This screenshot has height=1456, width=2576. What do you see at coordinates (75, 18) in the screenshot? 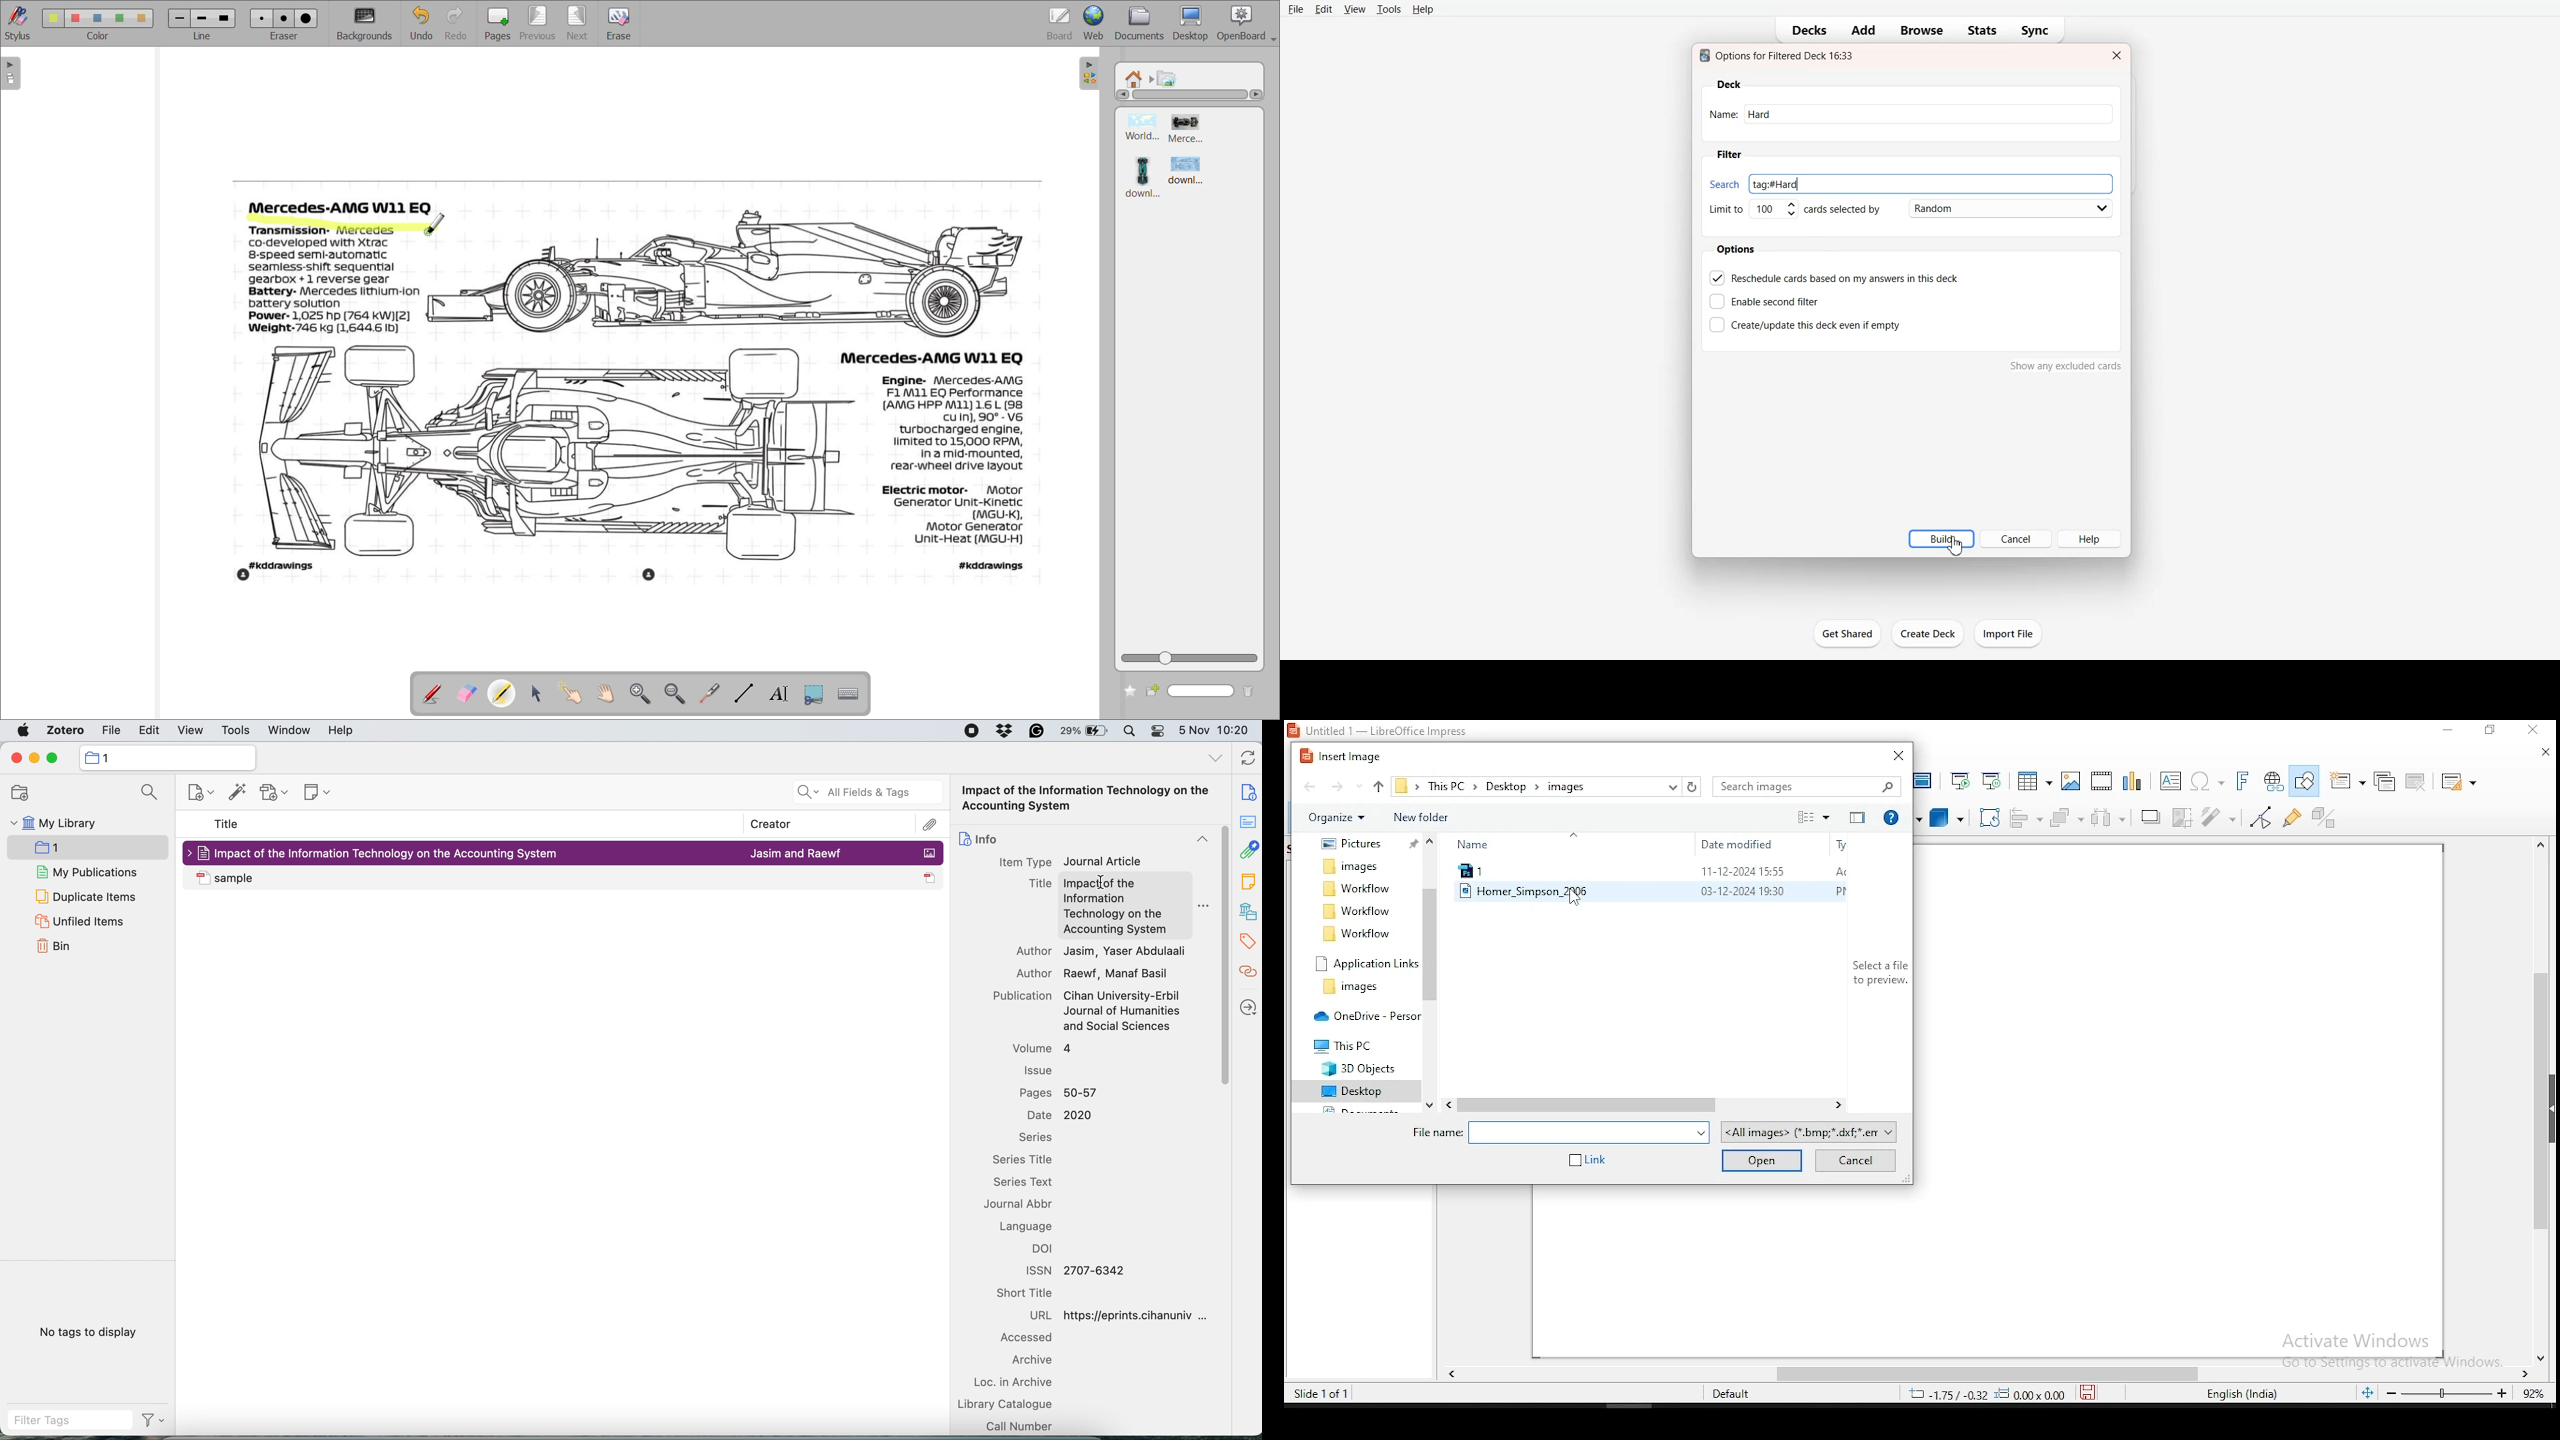
I see `color 2` at bounding box center [75, 18].